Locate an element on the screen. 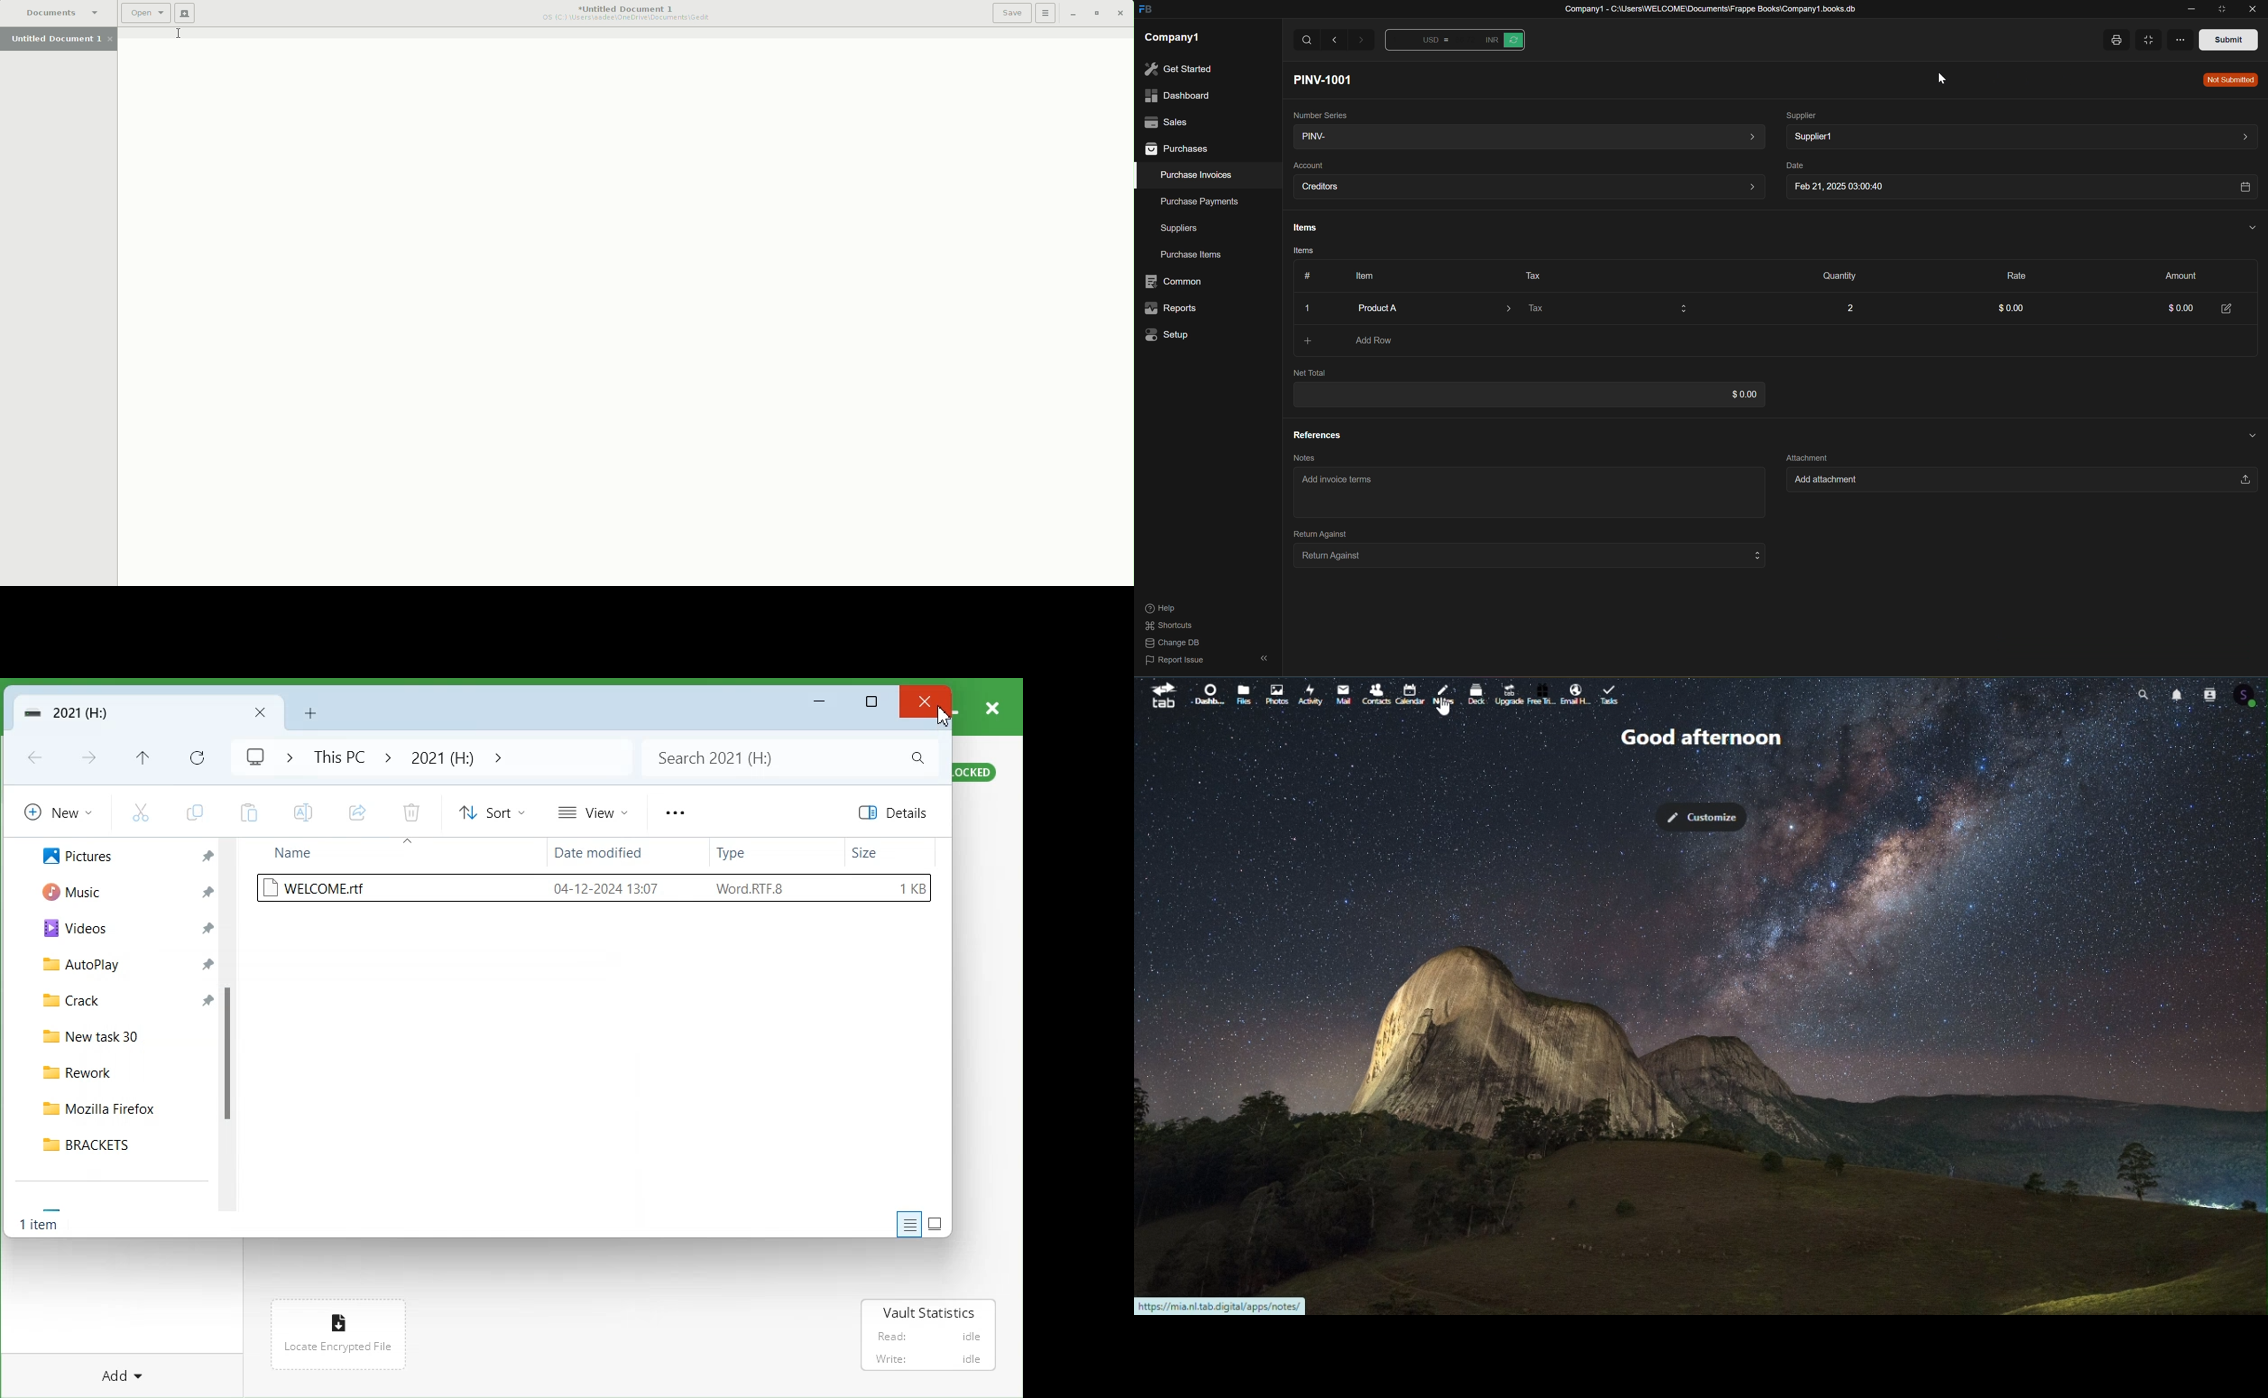 This screenshot has height=1400, width=2268. Print is located at coordinates (2115, 40).